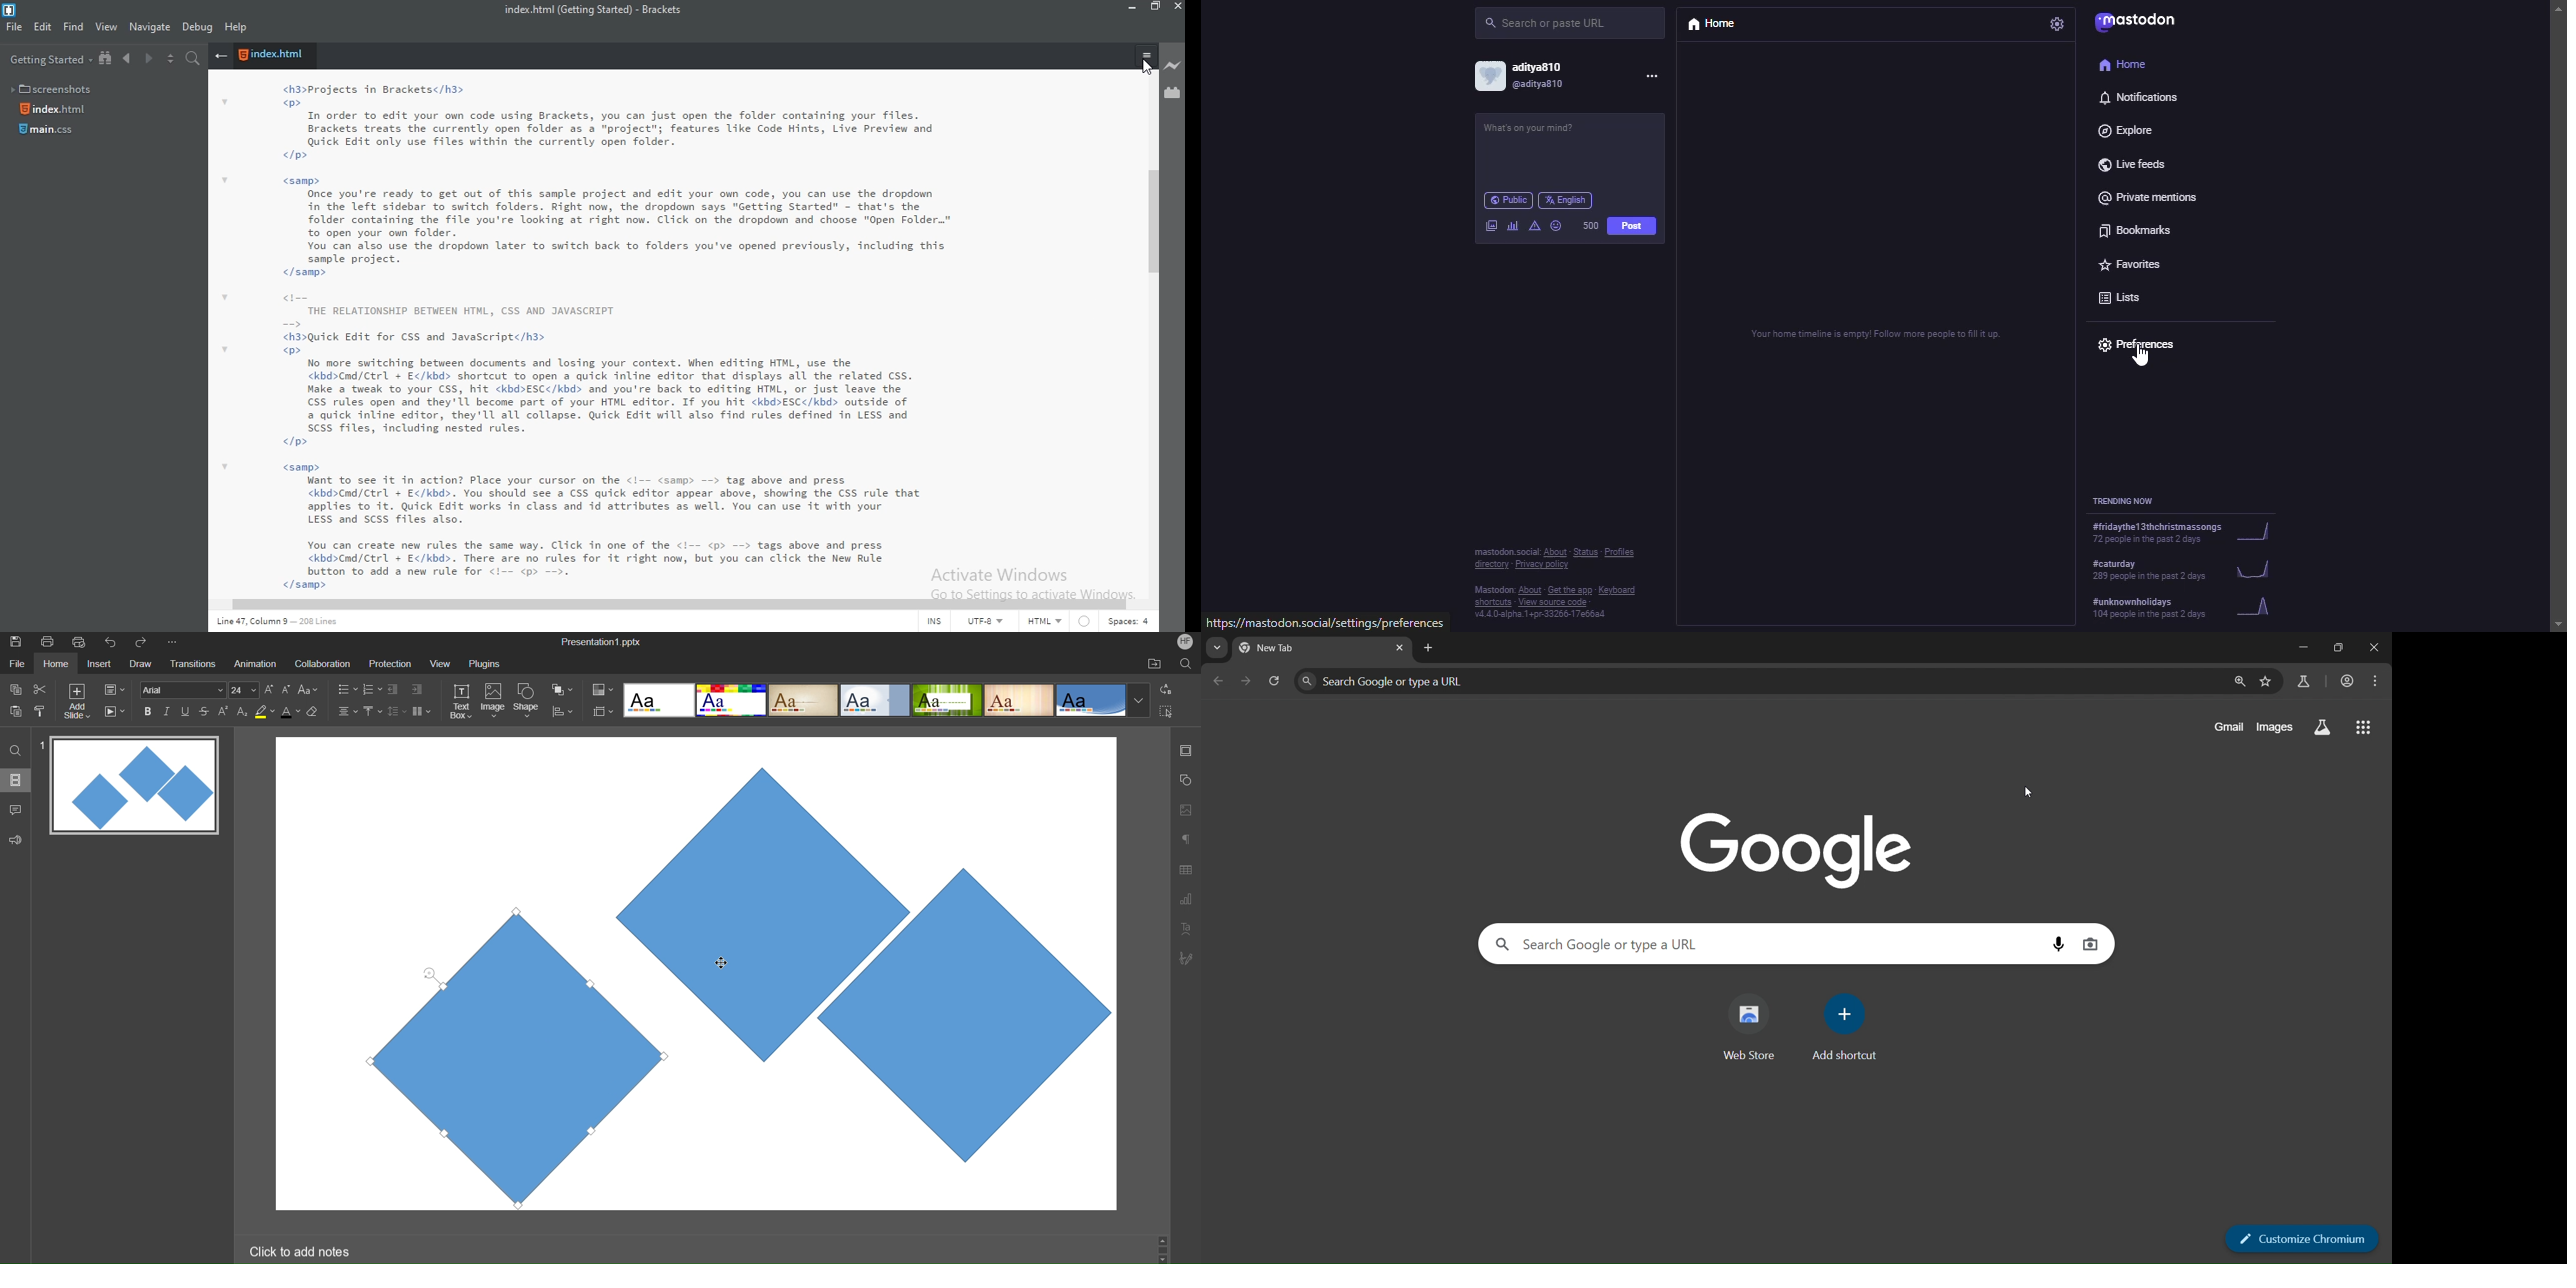  What do you see at coordinates (2027, 792) in the screenshot?
I see `cursor` at bounding box center [2027, 792].